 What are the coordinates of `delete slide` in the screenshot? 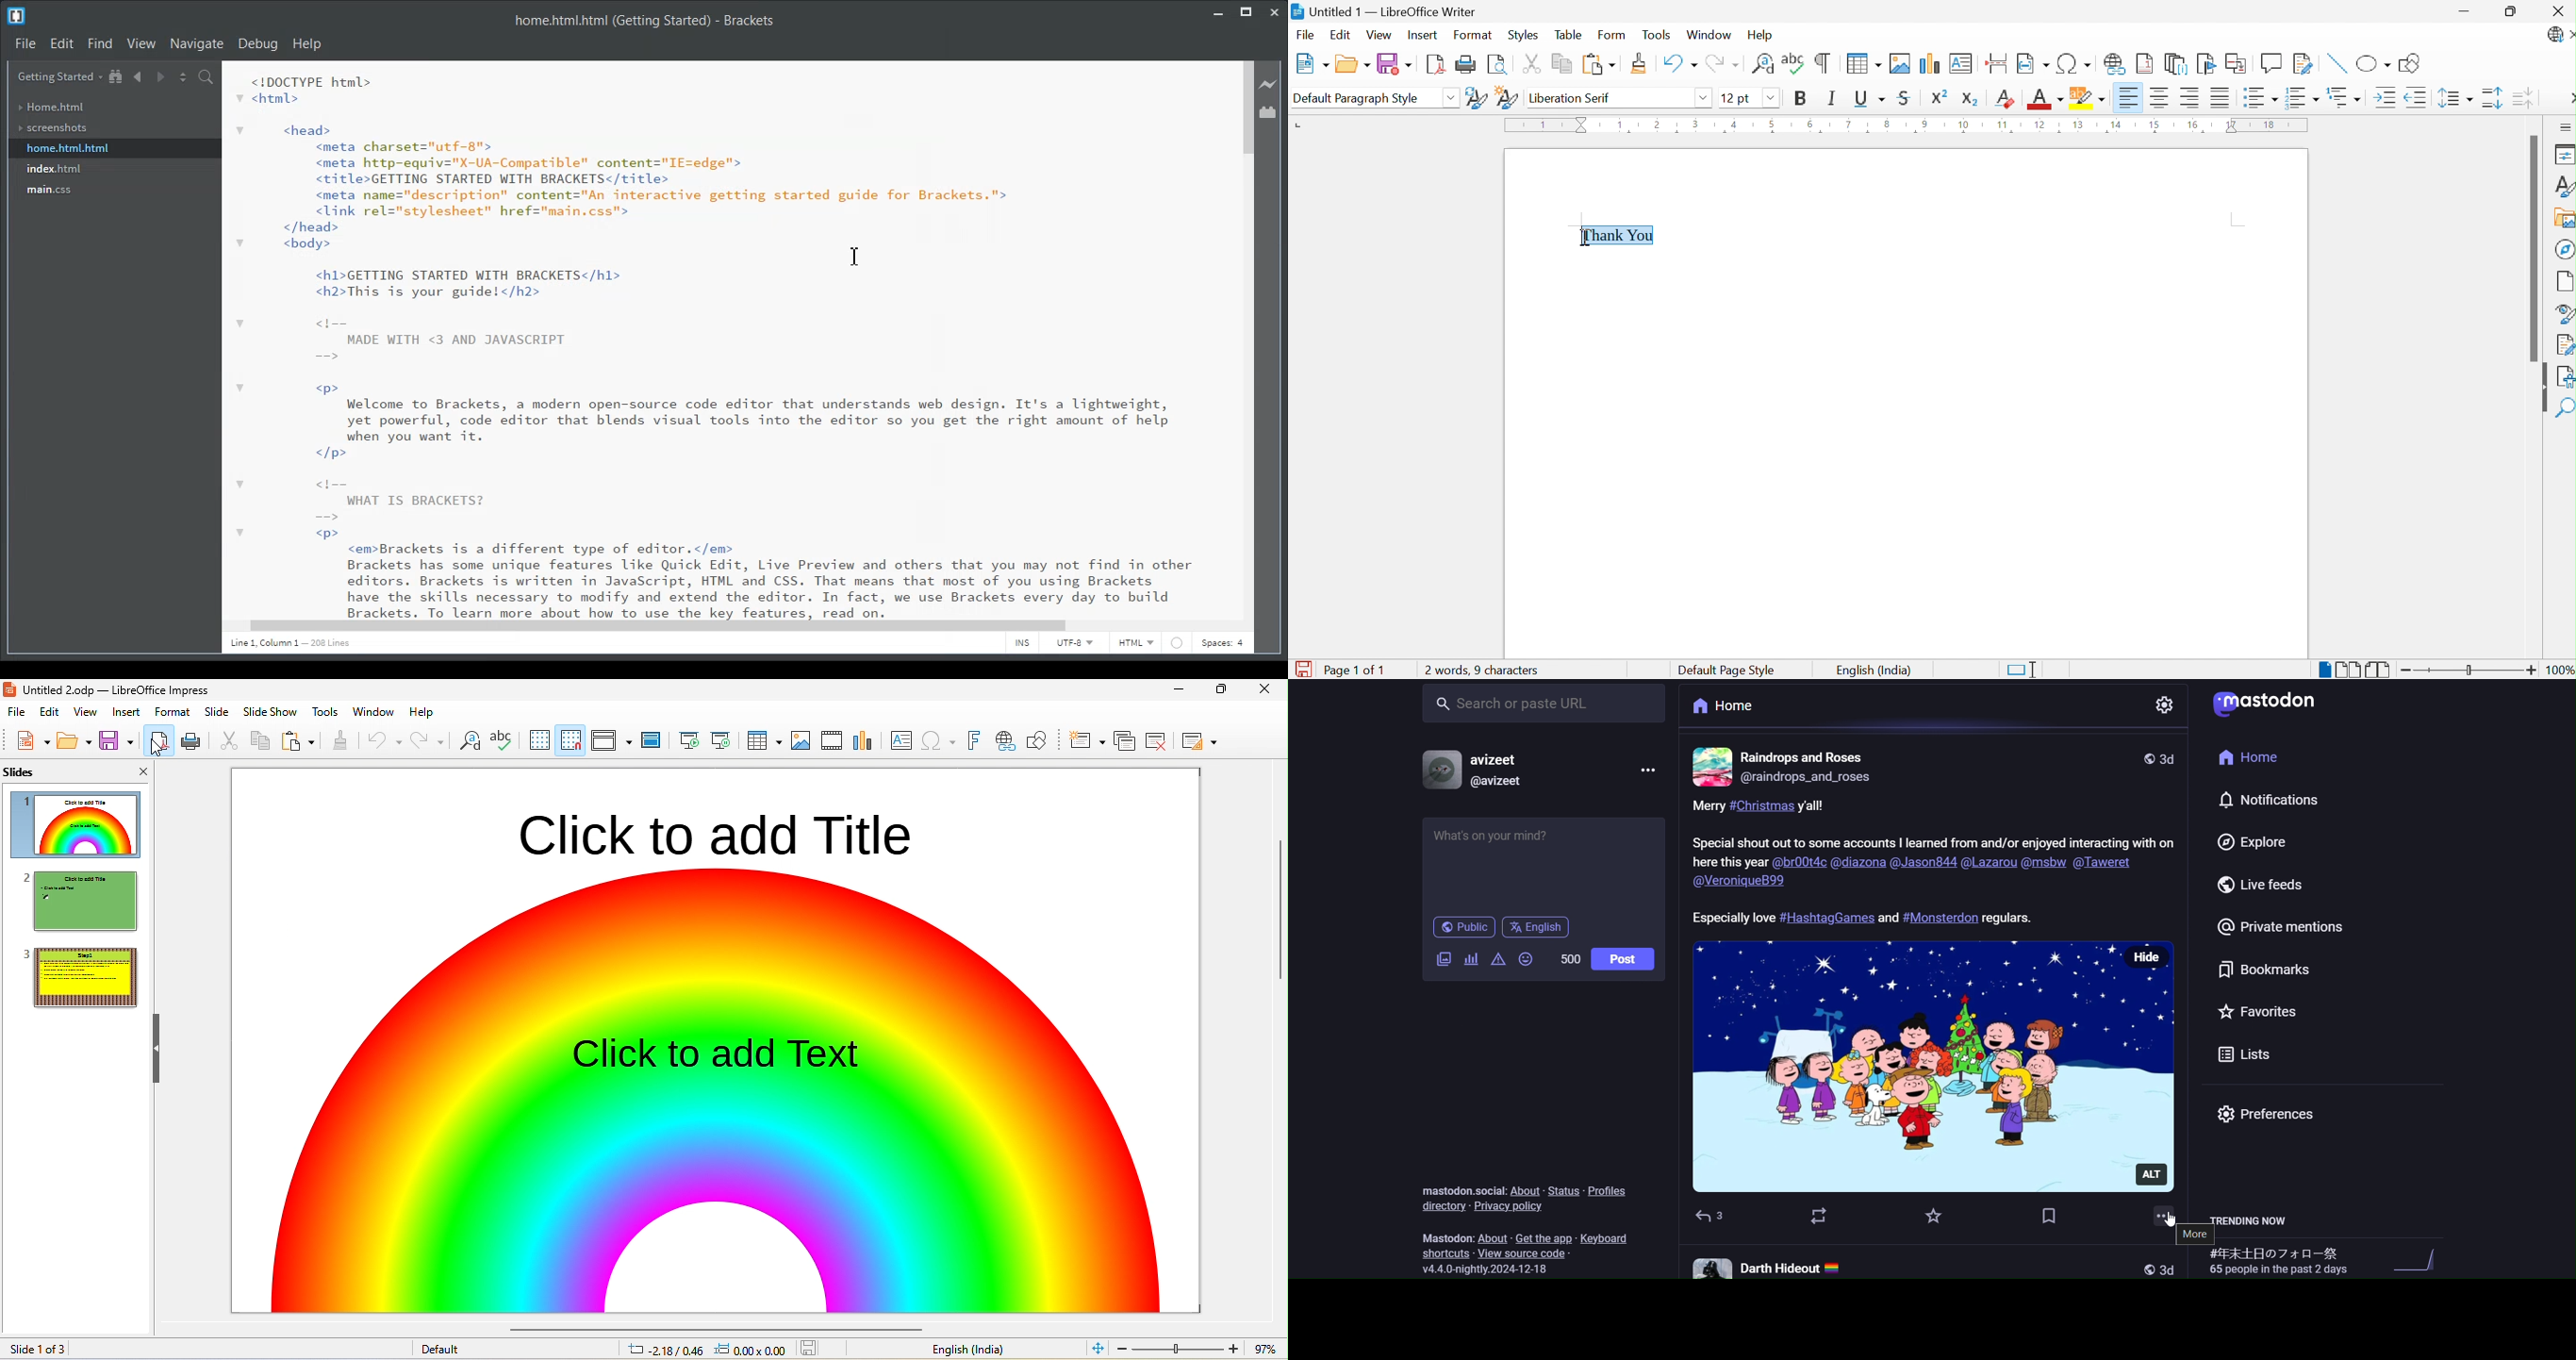 It's located at (1157, 740).